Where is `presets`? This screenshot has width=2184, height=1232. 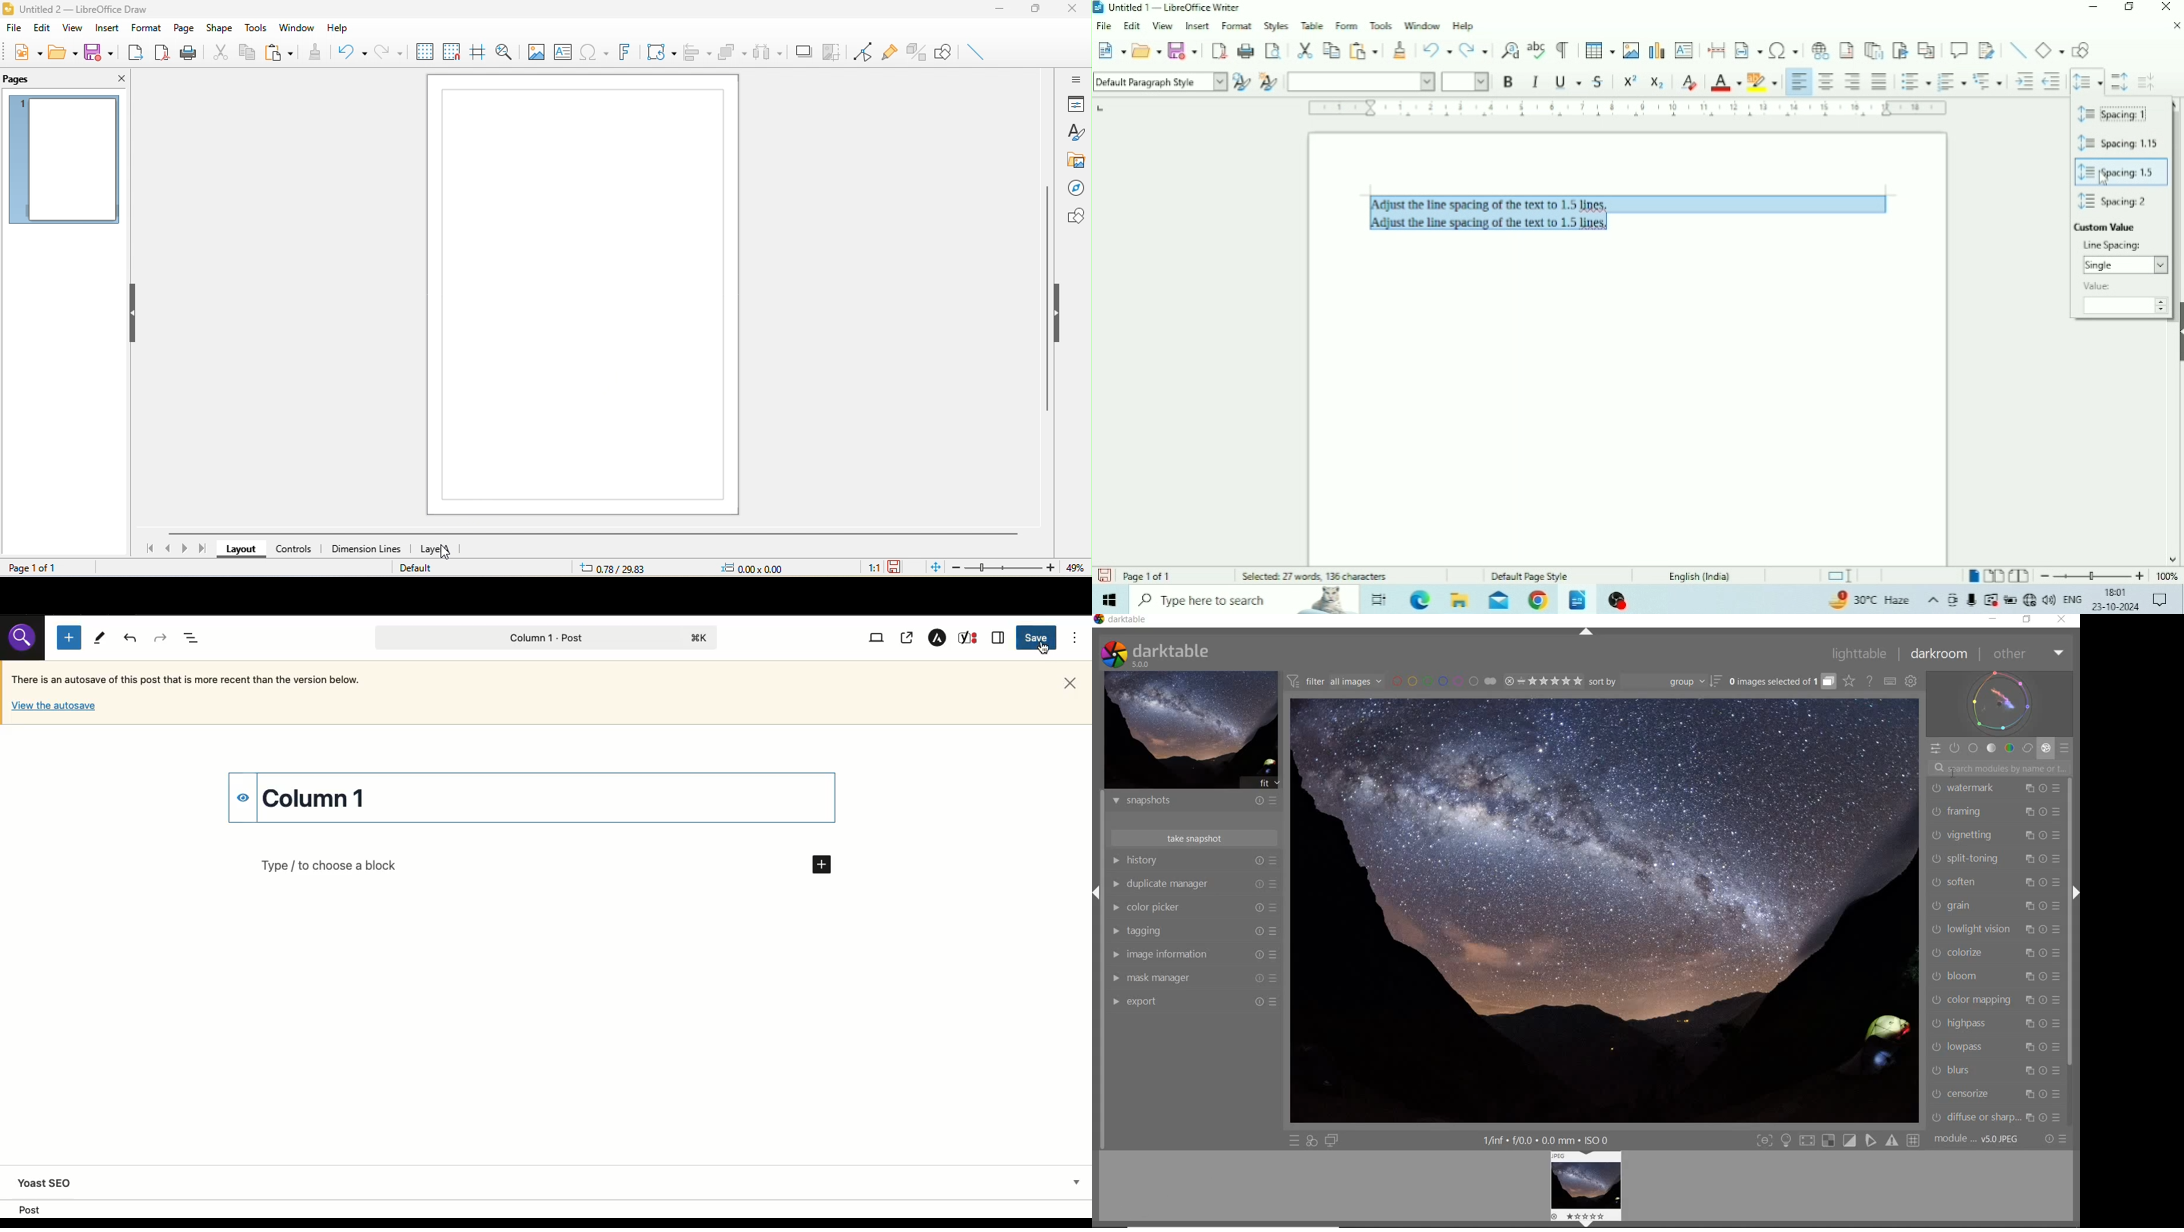
presets is located at coordinates (2055, 956).